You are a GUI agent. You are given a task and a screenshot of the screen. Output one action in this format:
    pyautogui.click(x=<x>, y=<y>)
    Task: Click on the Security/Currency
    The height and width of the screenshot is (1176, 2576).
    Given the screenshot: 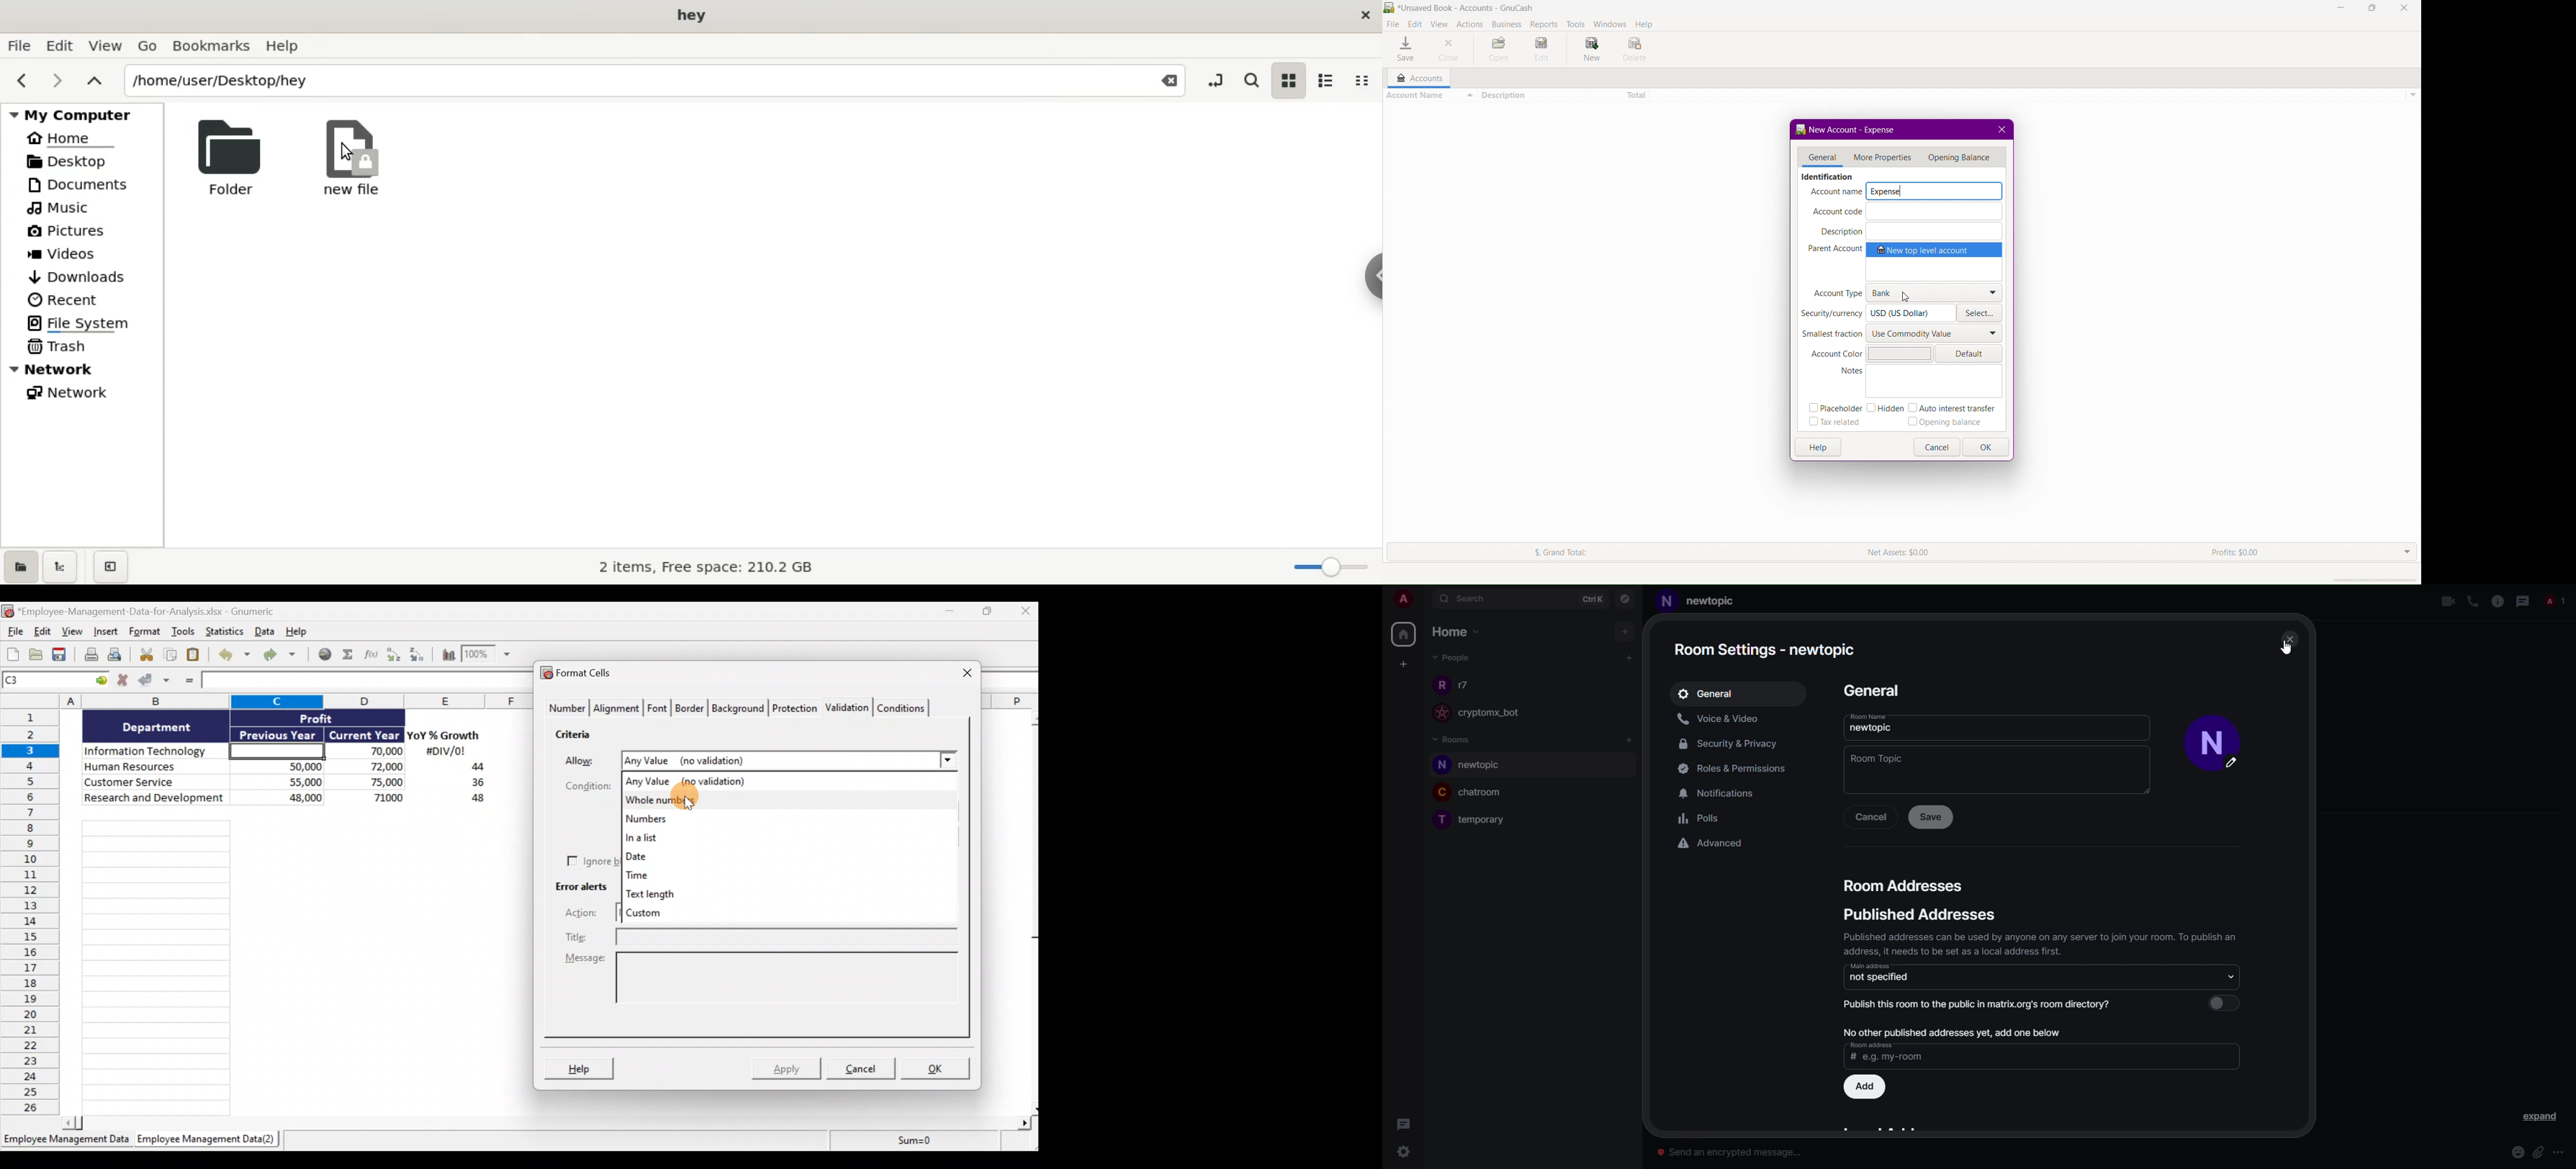 What is the action you would take?
    pyautogui.click(x=1877, y=313)
    